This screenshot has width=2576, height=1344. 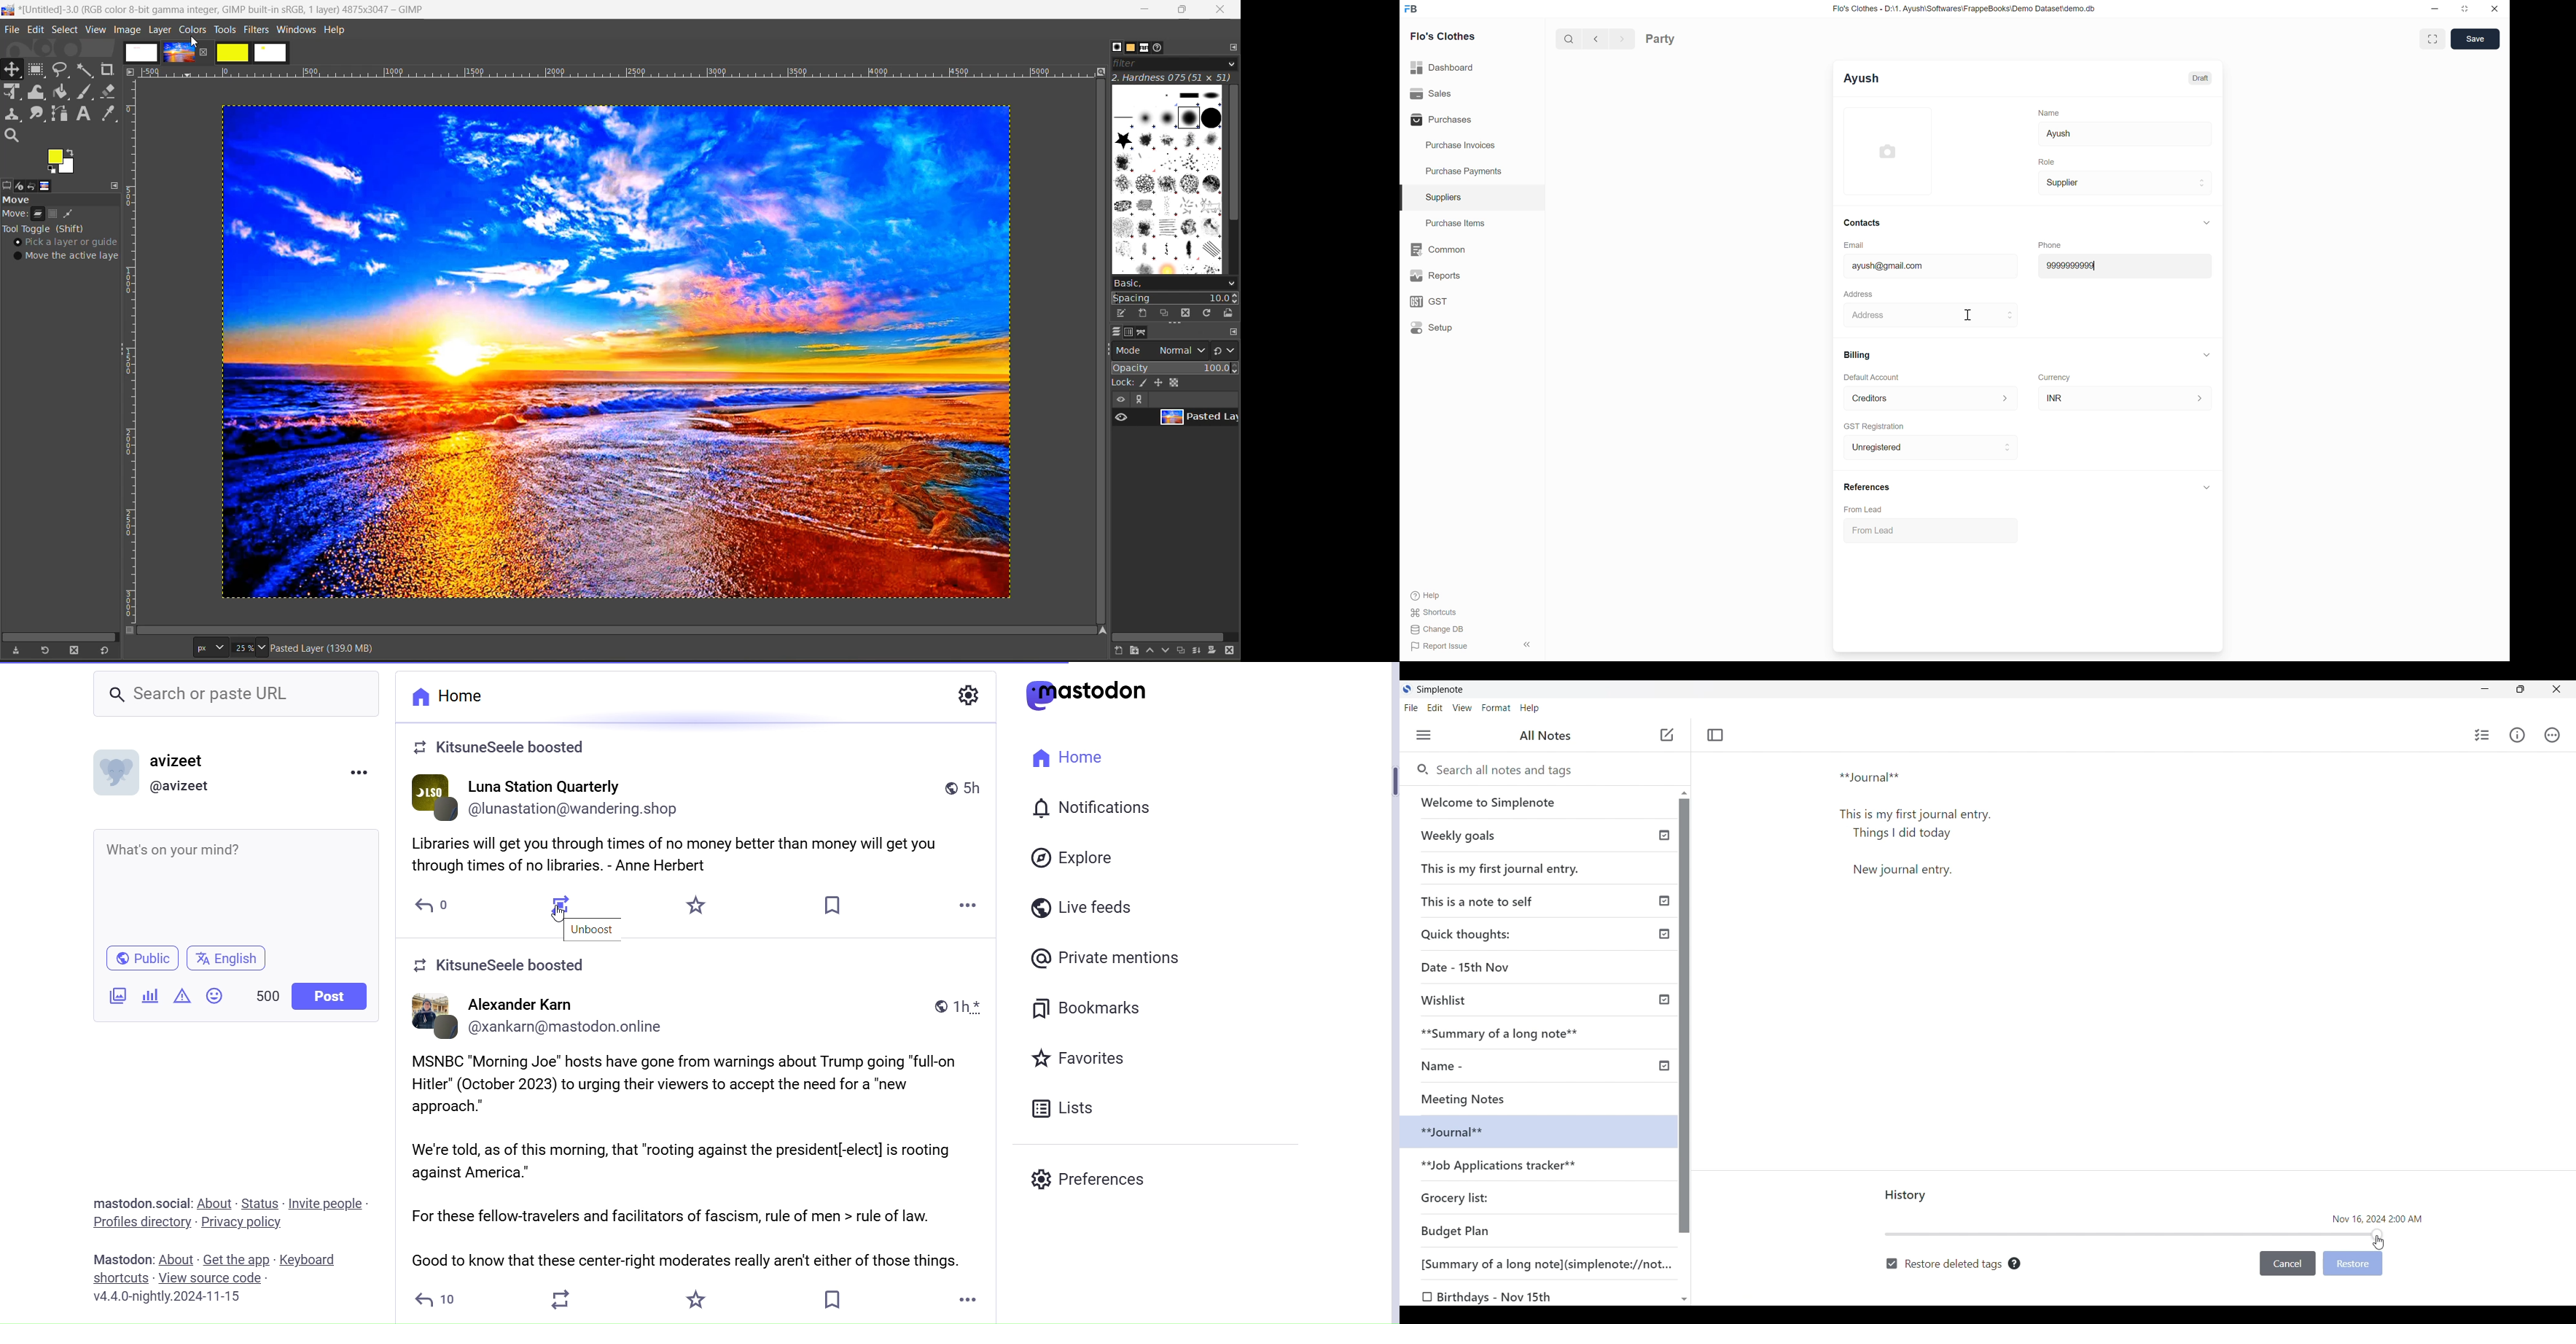 What do you see at coordinates (1964, 9) in the screenshot?
I see `Flo's Clothes - D:\1. Ayush\Softwares\FrappeBooks\Demo Dataset\demo.db` at bounding box center [1964, 9].